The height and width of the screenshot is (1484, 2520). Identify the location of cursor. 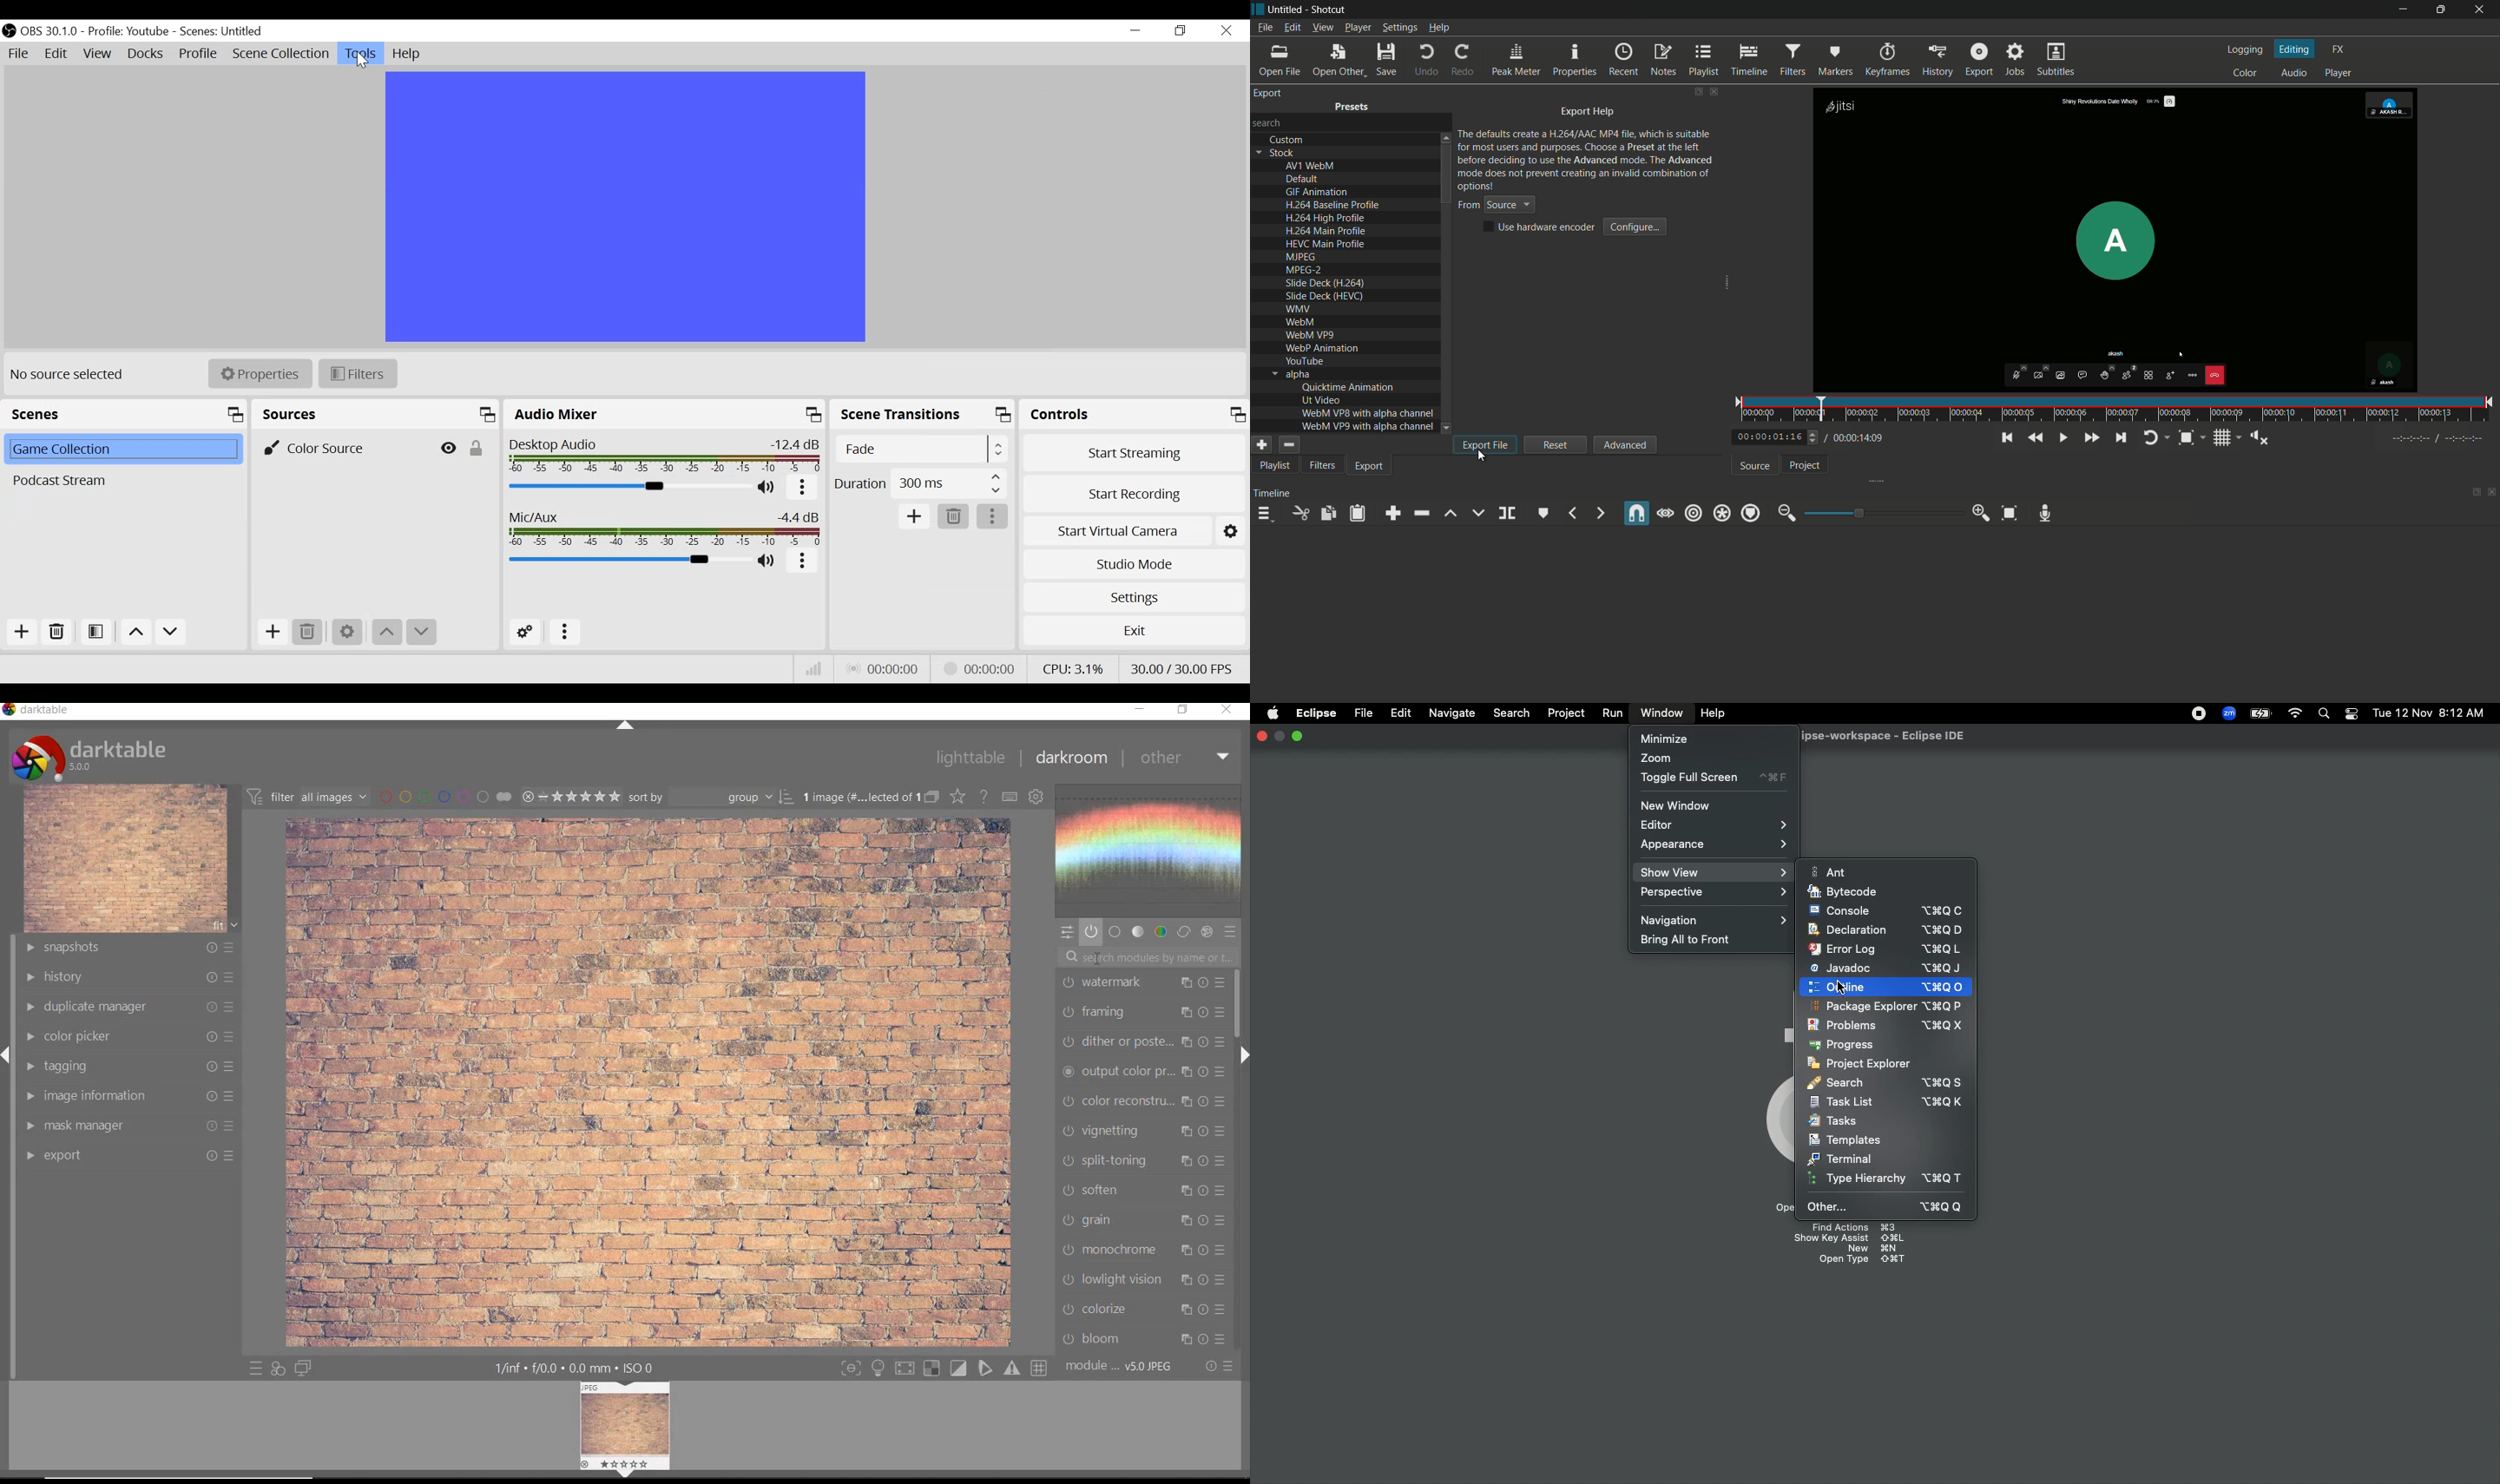
(1839, 987).